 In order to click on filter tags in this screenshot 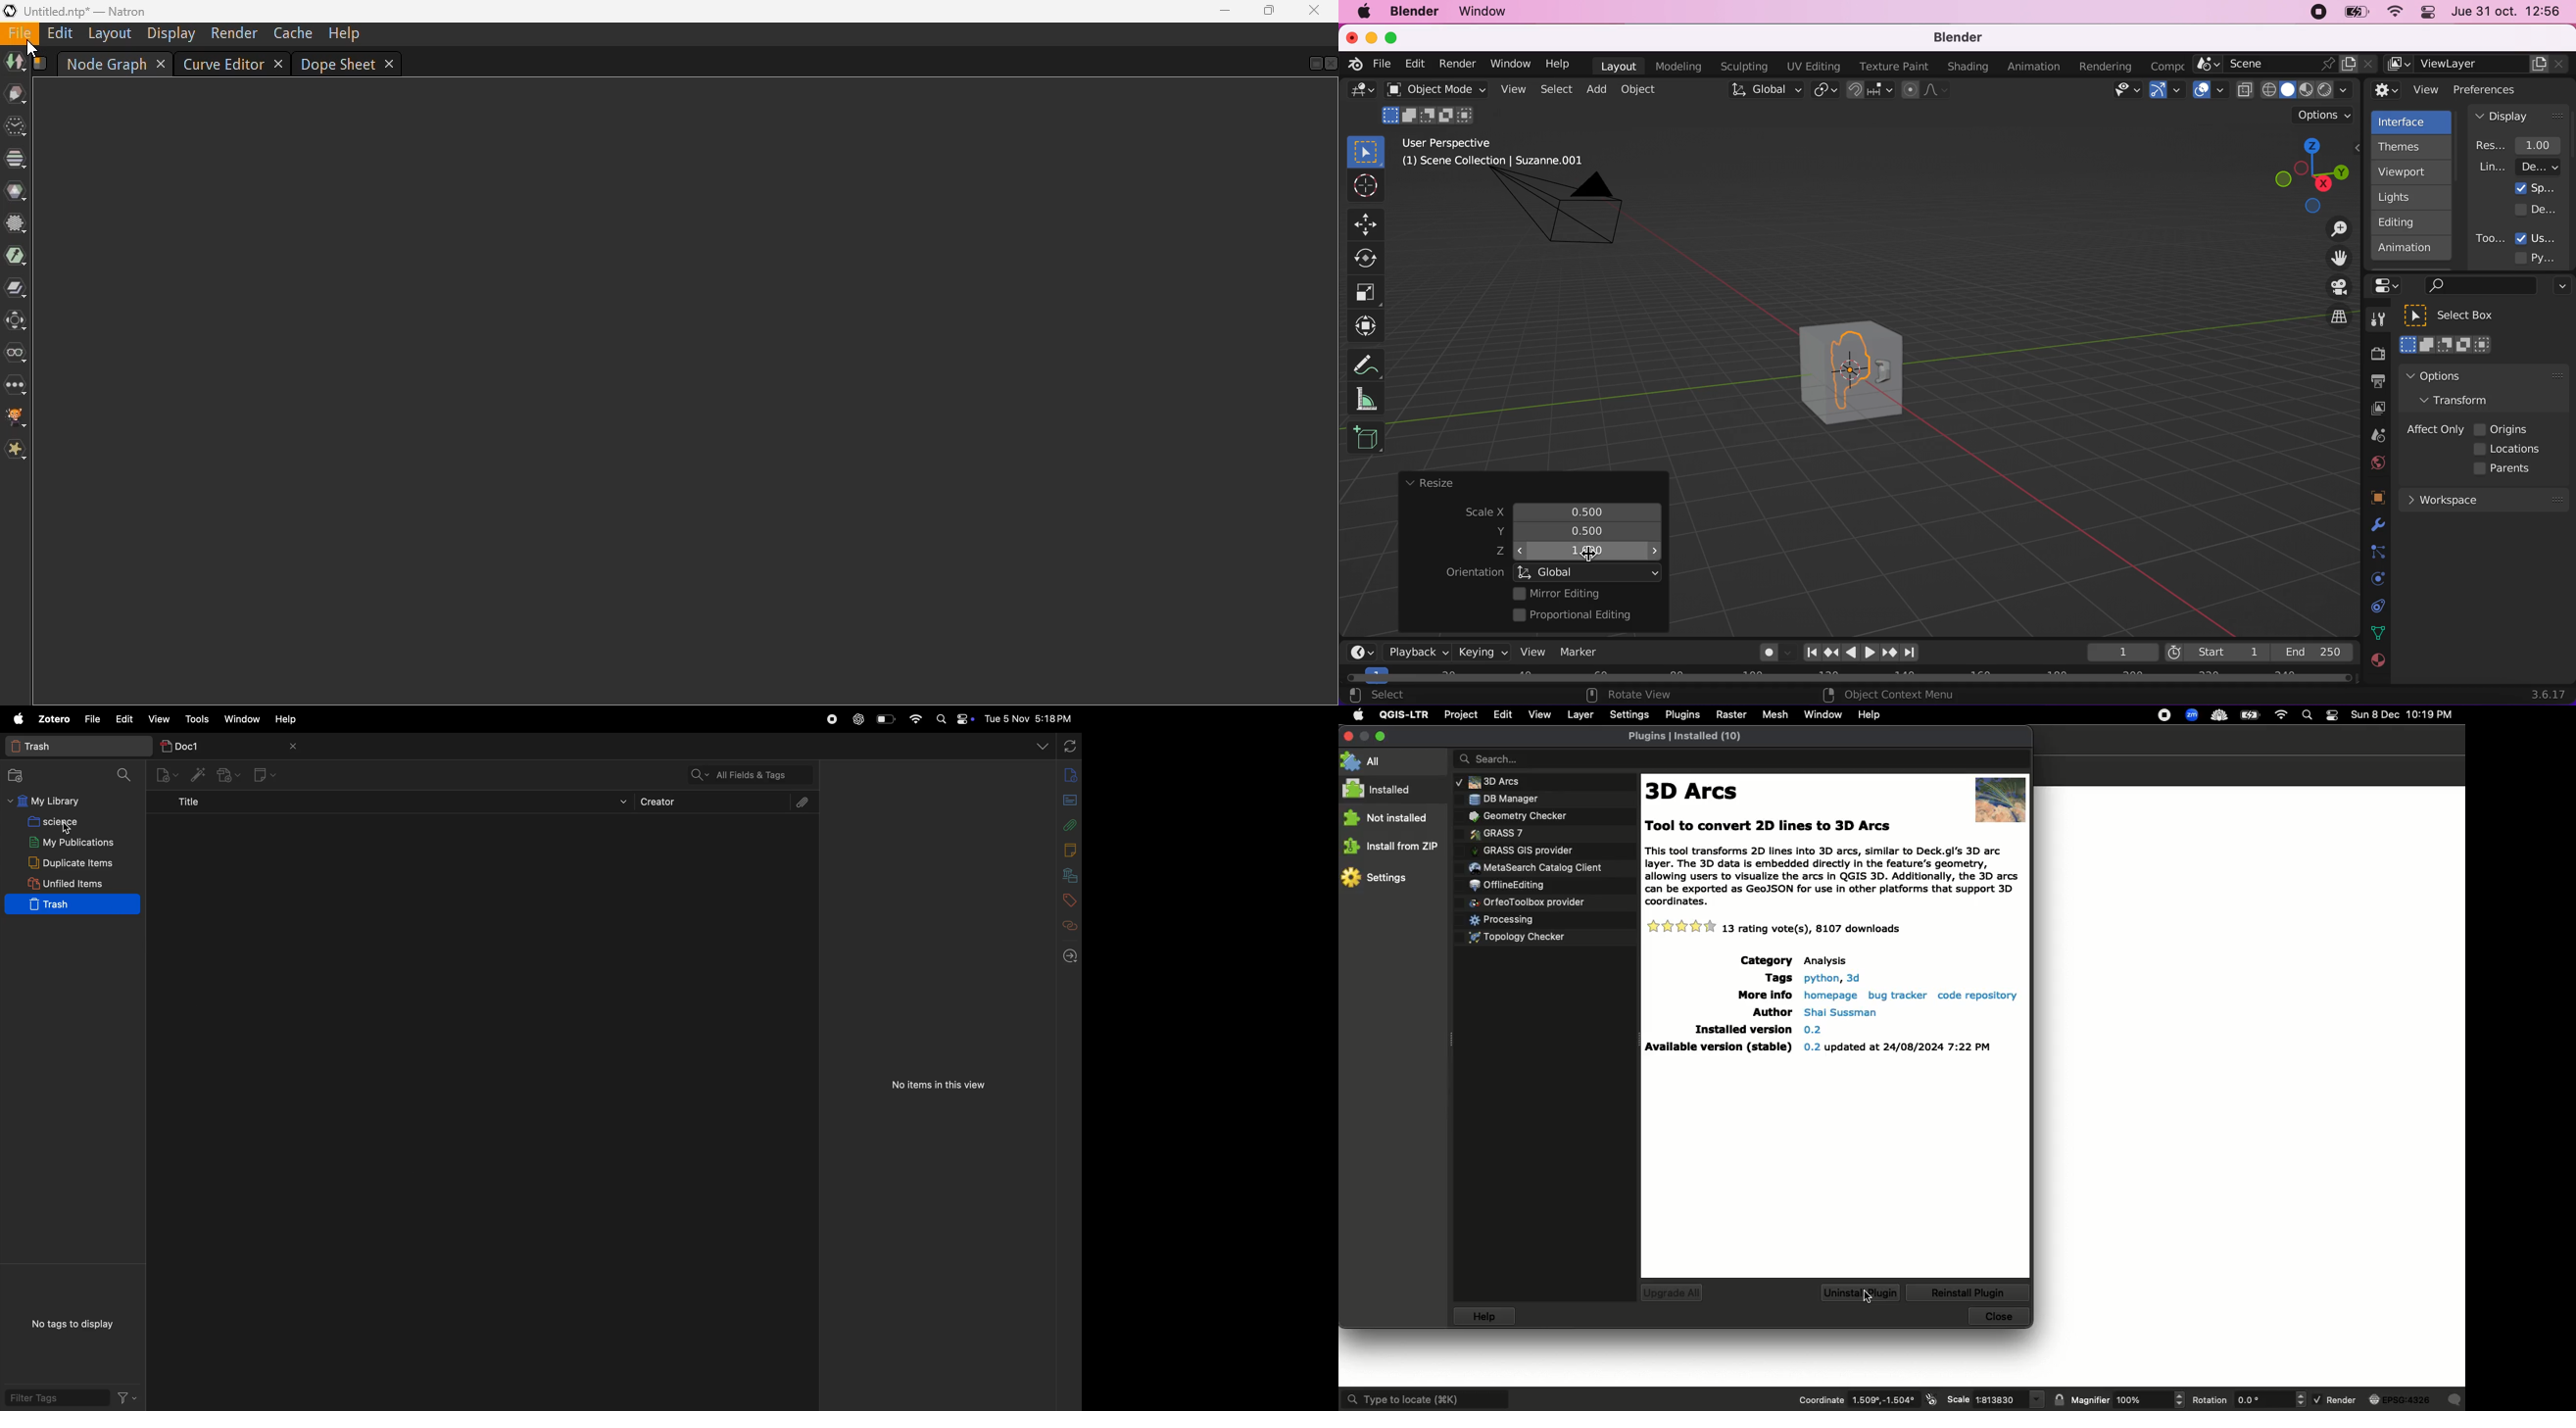, I will do `click(73, 1400)`.